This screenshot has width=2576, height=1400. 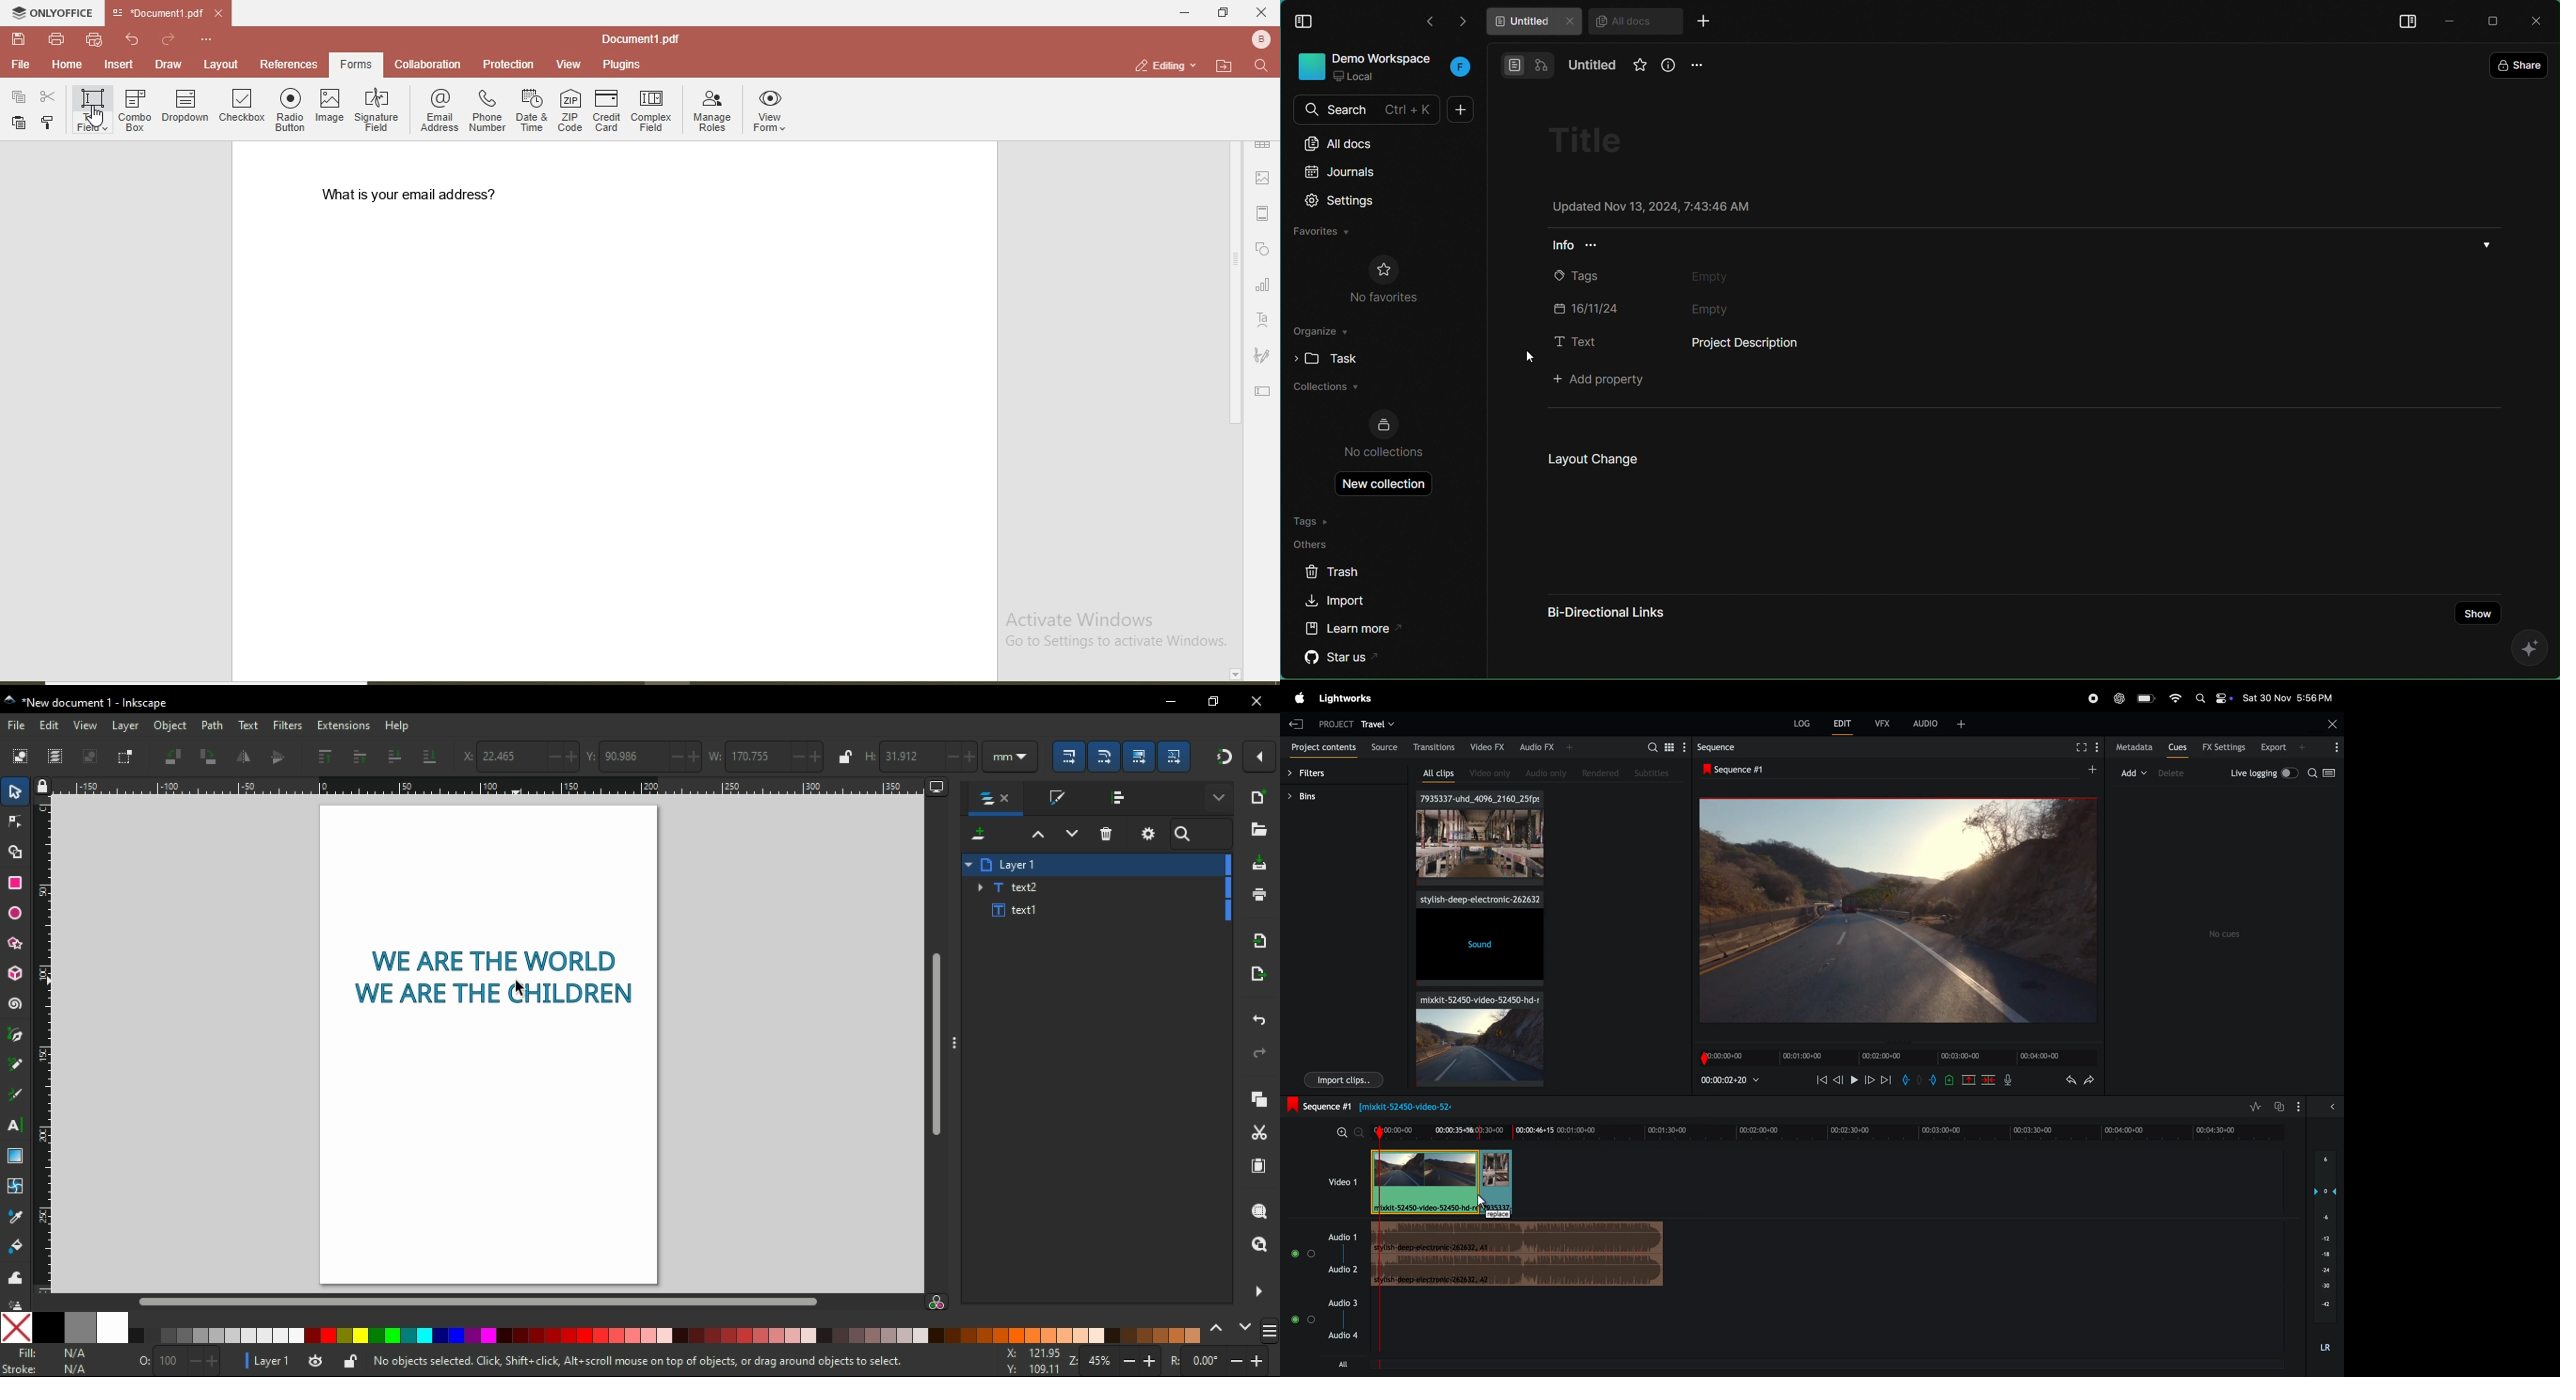 I want to click on Add Property, so click(x=1605, y=381).